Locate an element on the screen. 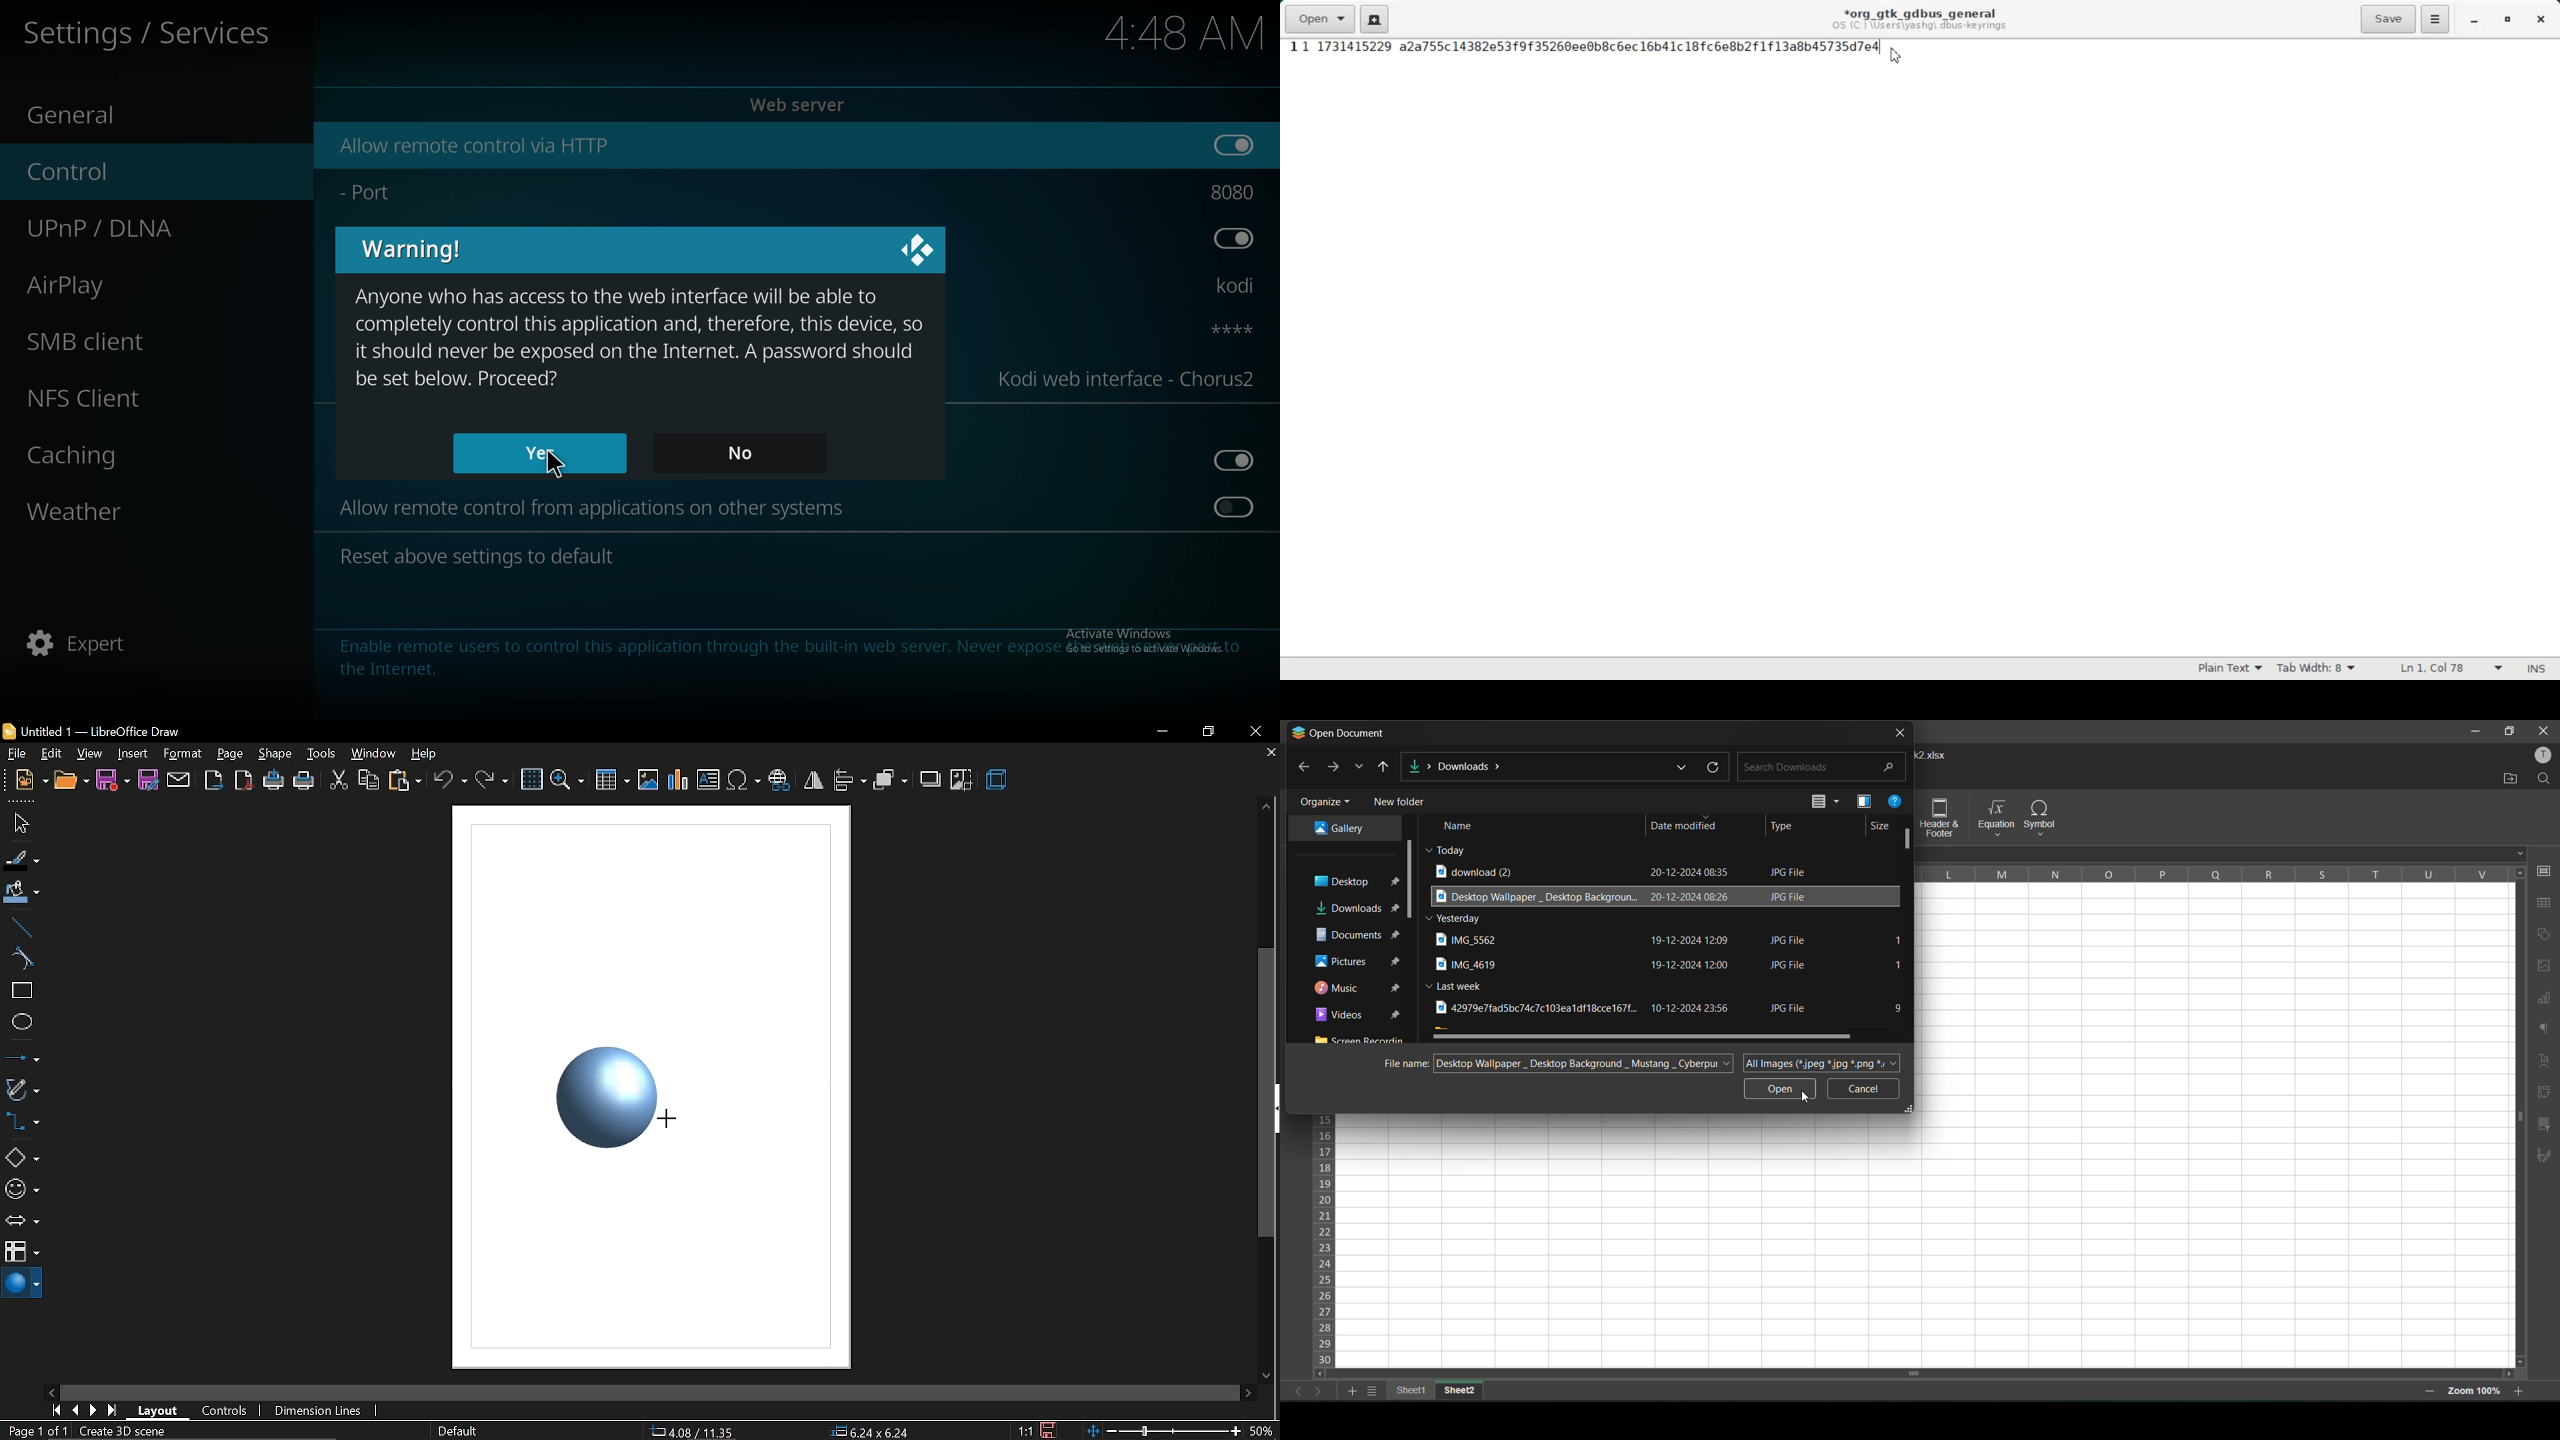  caching is located at coordinates (107, 456).